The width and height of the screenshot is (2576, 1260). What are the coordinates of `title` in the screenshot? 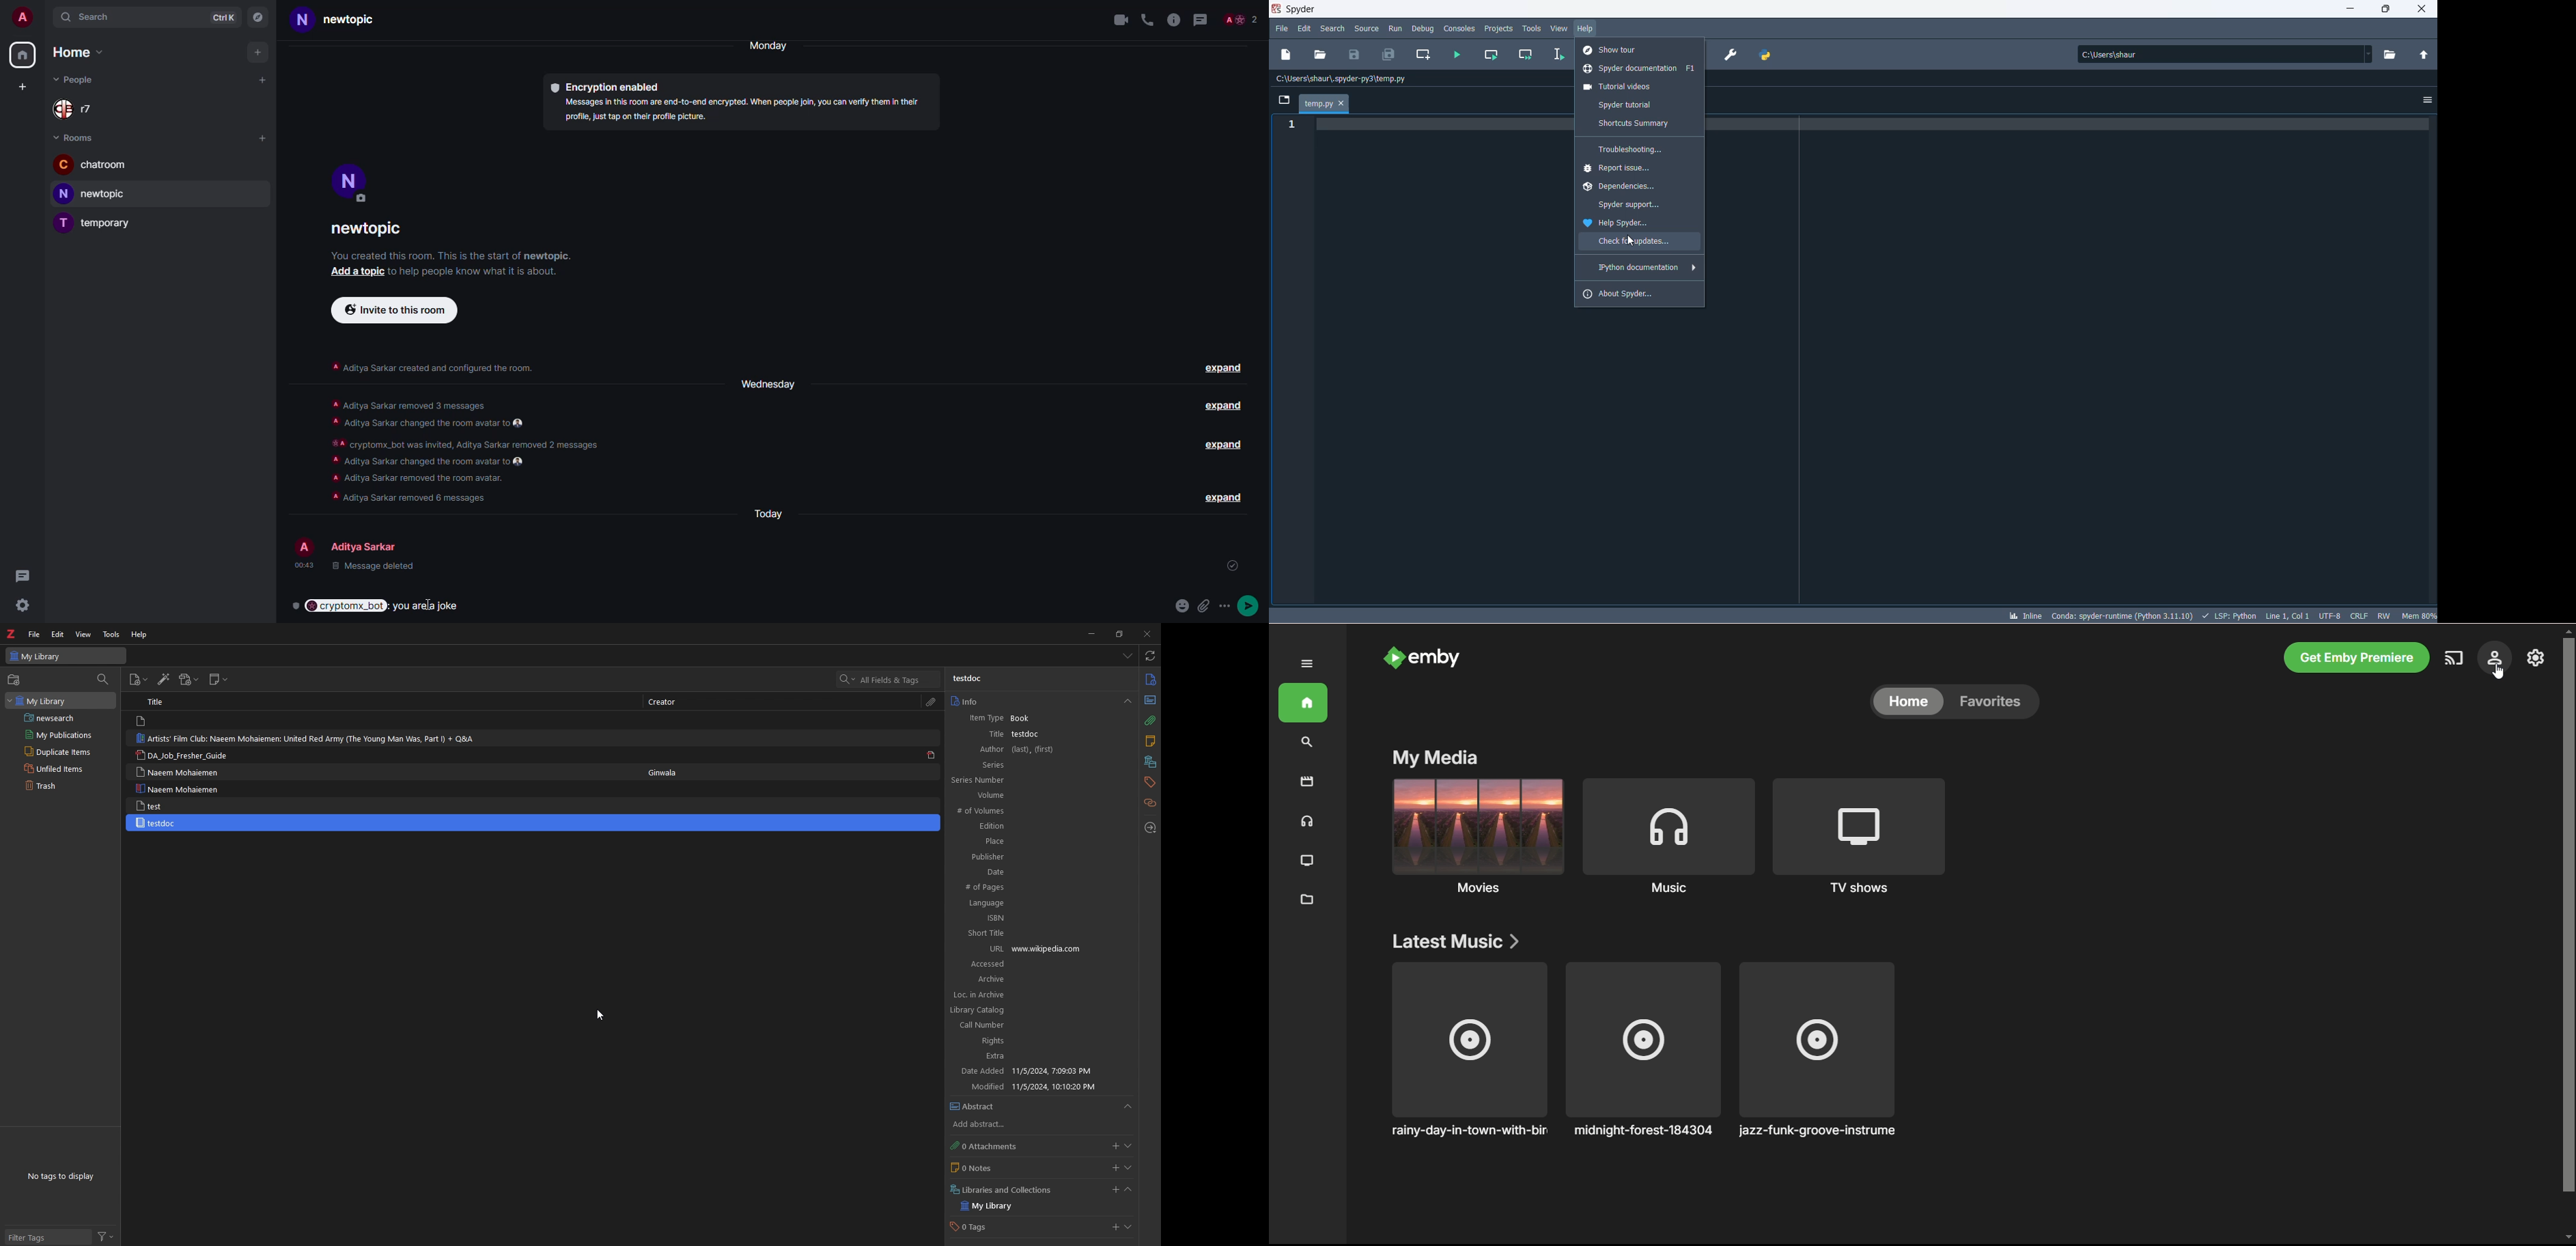 It's located at (991, 734).